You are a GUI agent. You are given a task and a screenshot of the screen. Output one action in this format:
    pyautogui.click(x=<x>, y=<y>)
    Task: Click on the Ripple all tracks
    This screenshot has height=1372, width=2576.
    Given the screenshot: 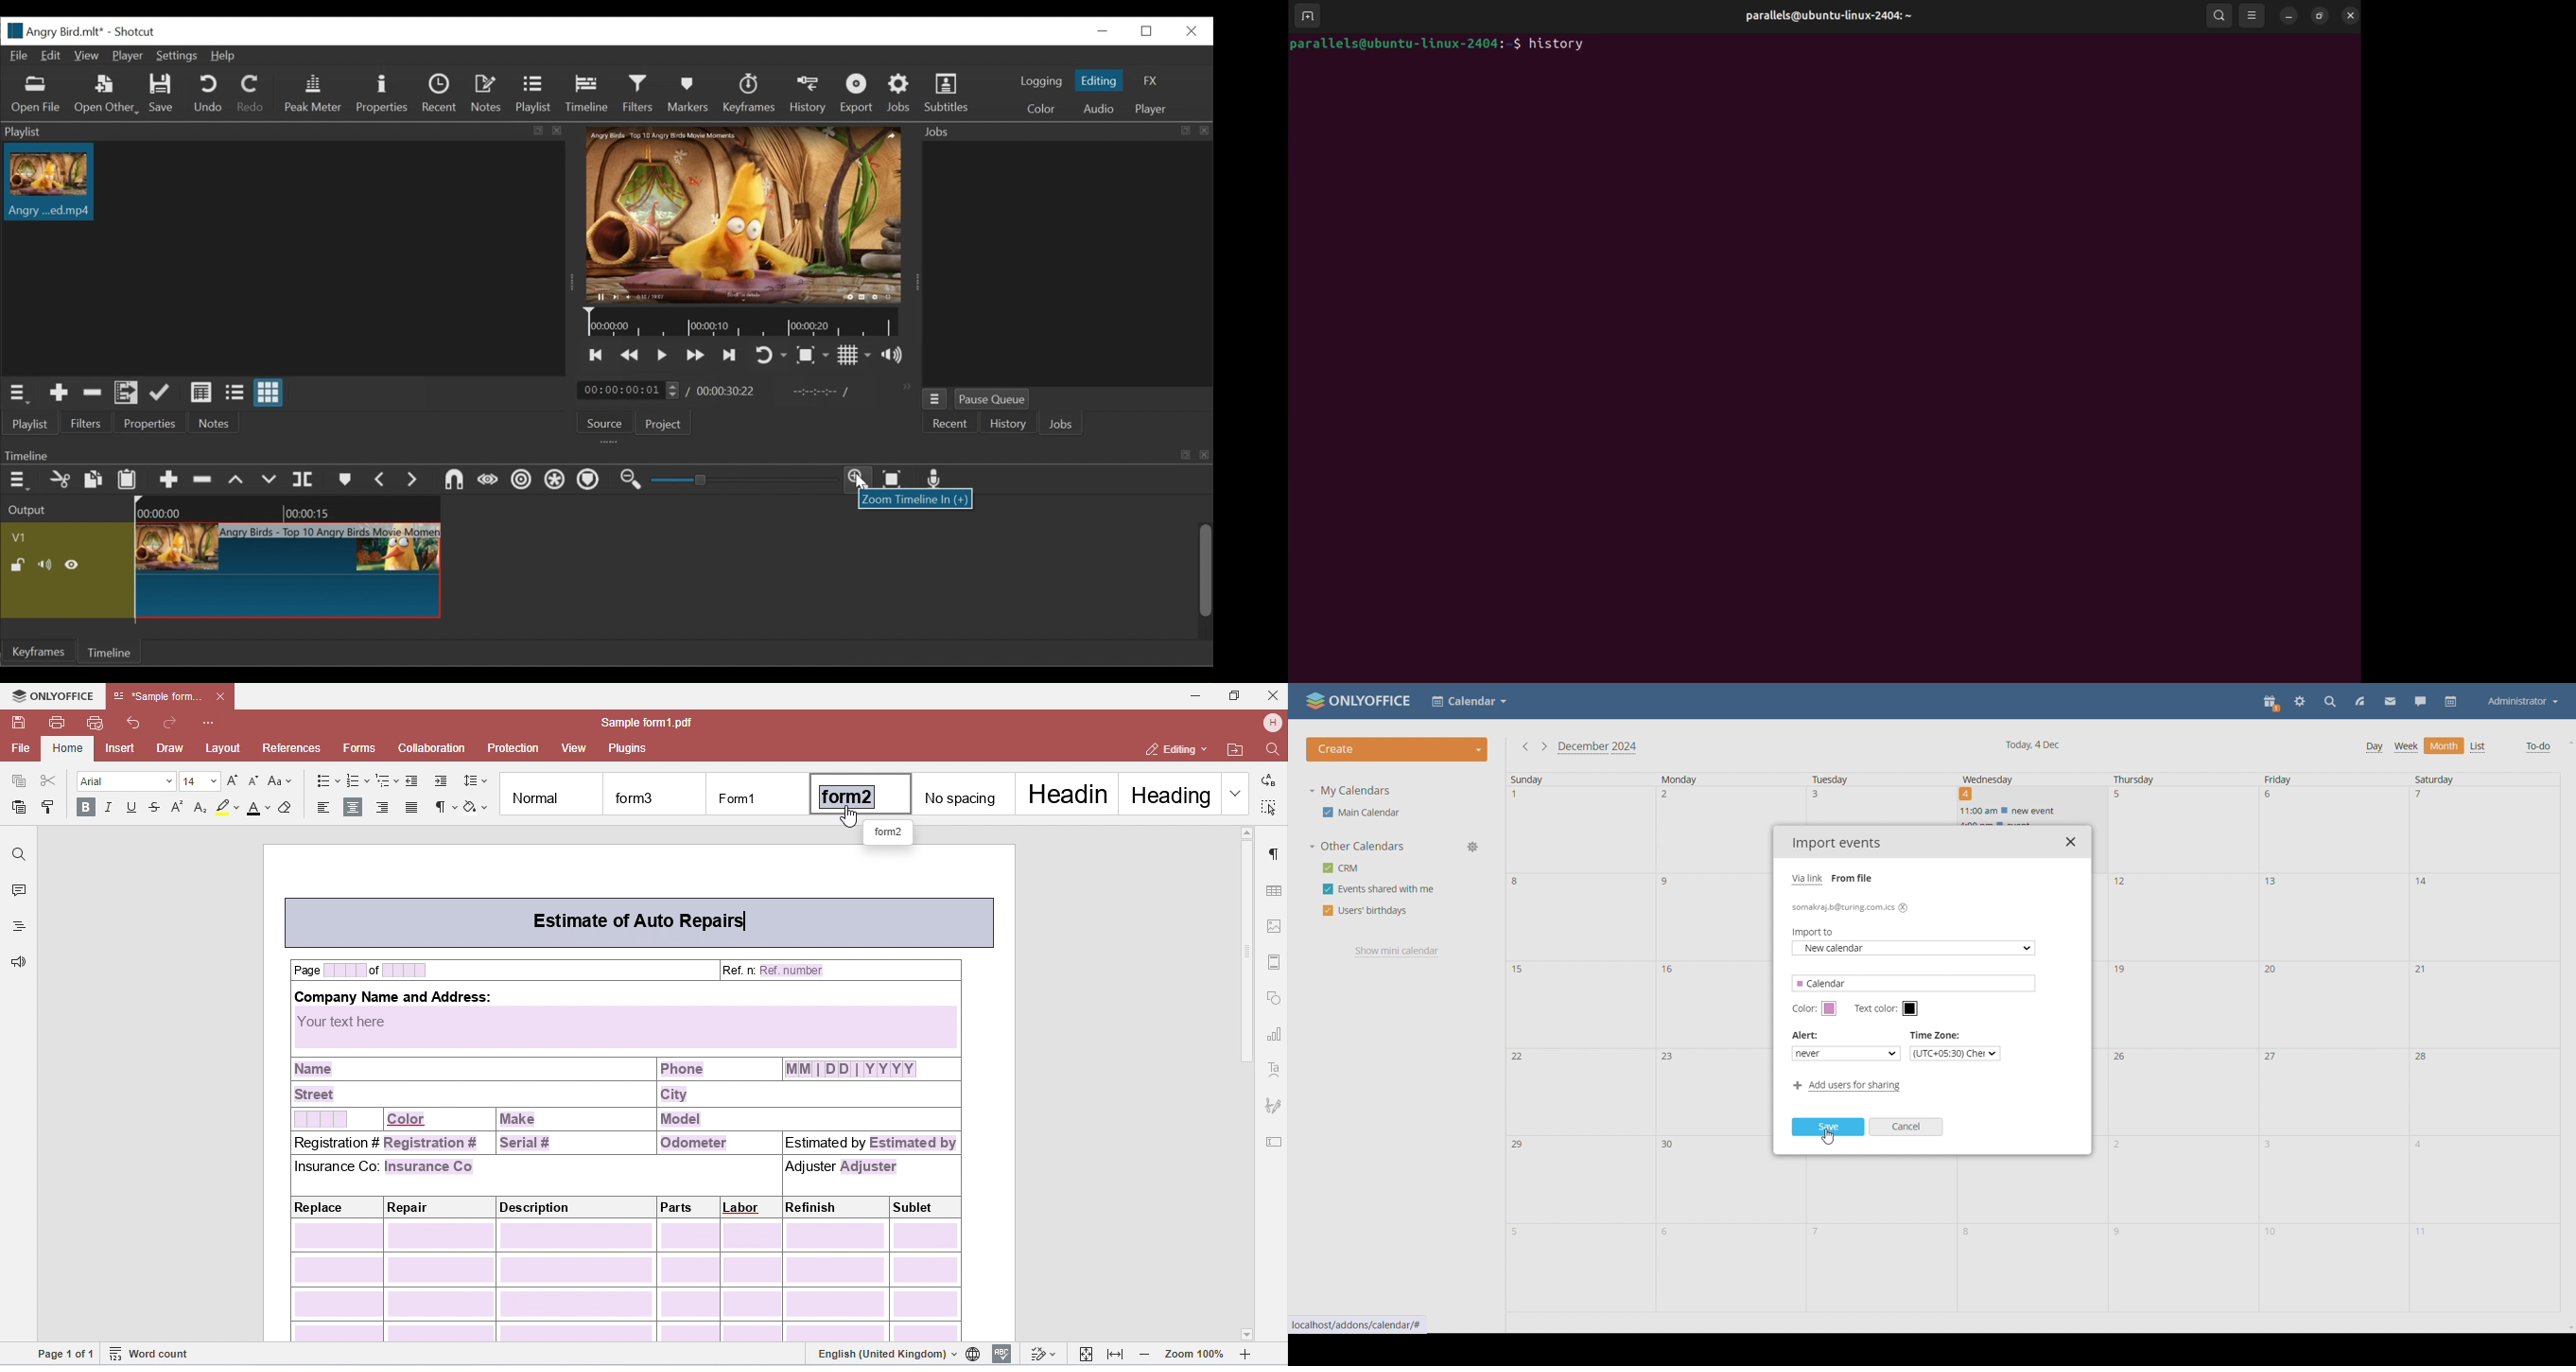 What is the action you would take?
    pyautogui.click(x=553, y=479)
    